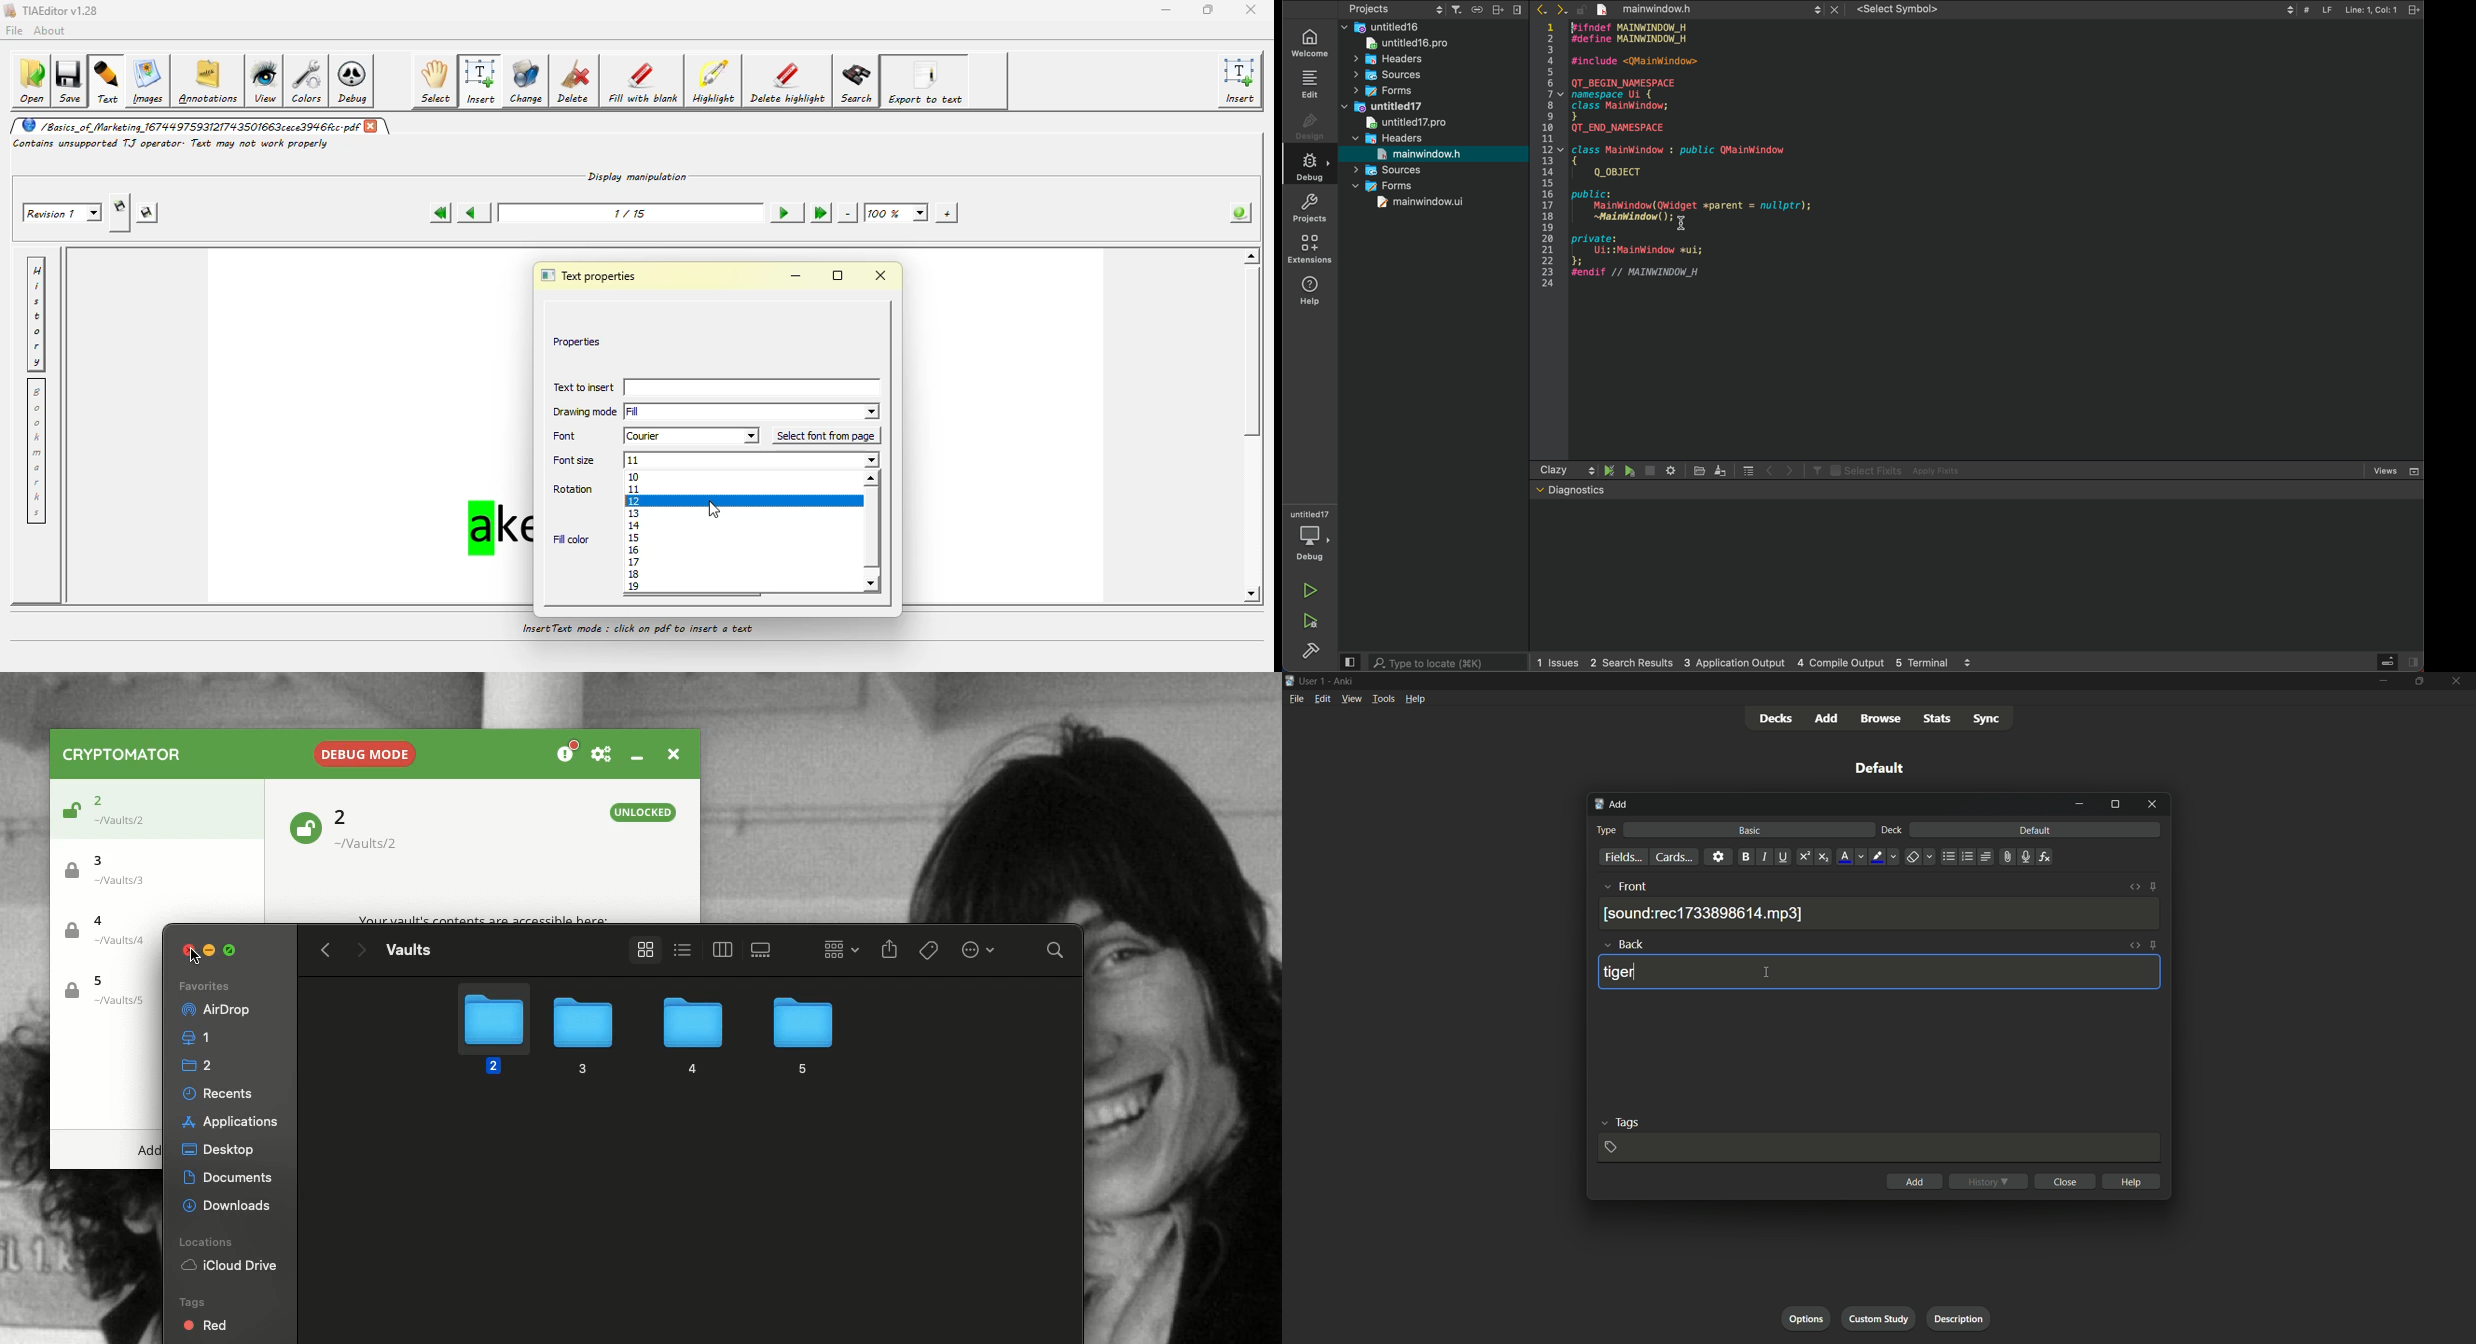 The height and width of the screenshot is (1344, 2492). Describe the element at coordinates (2135, 888) in the screenshot. I see `toggle html editor` at that location.